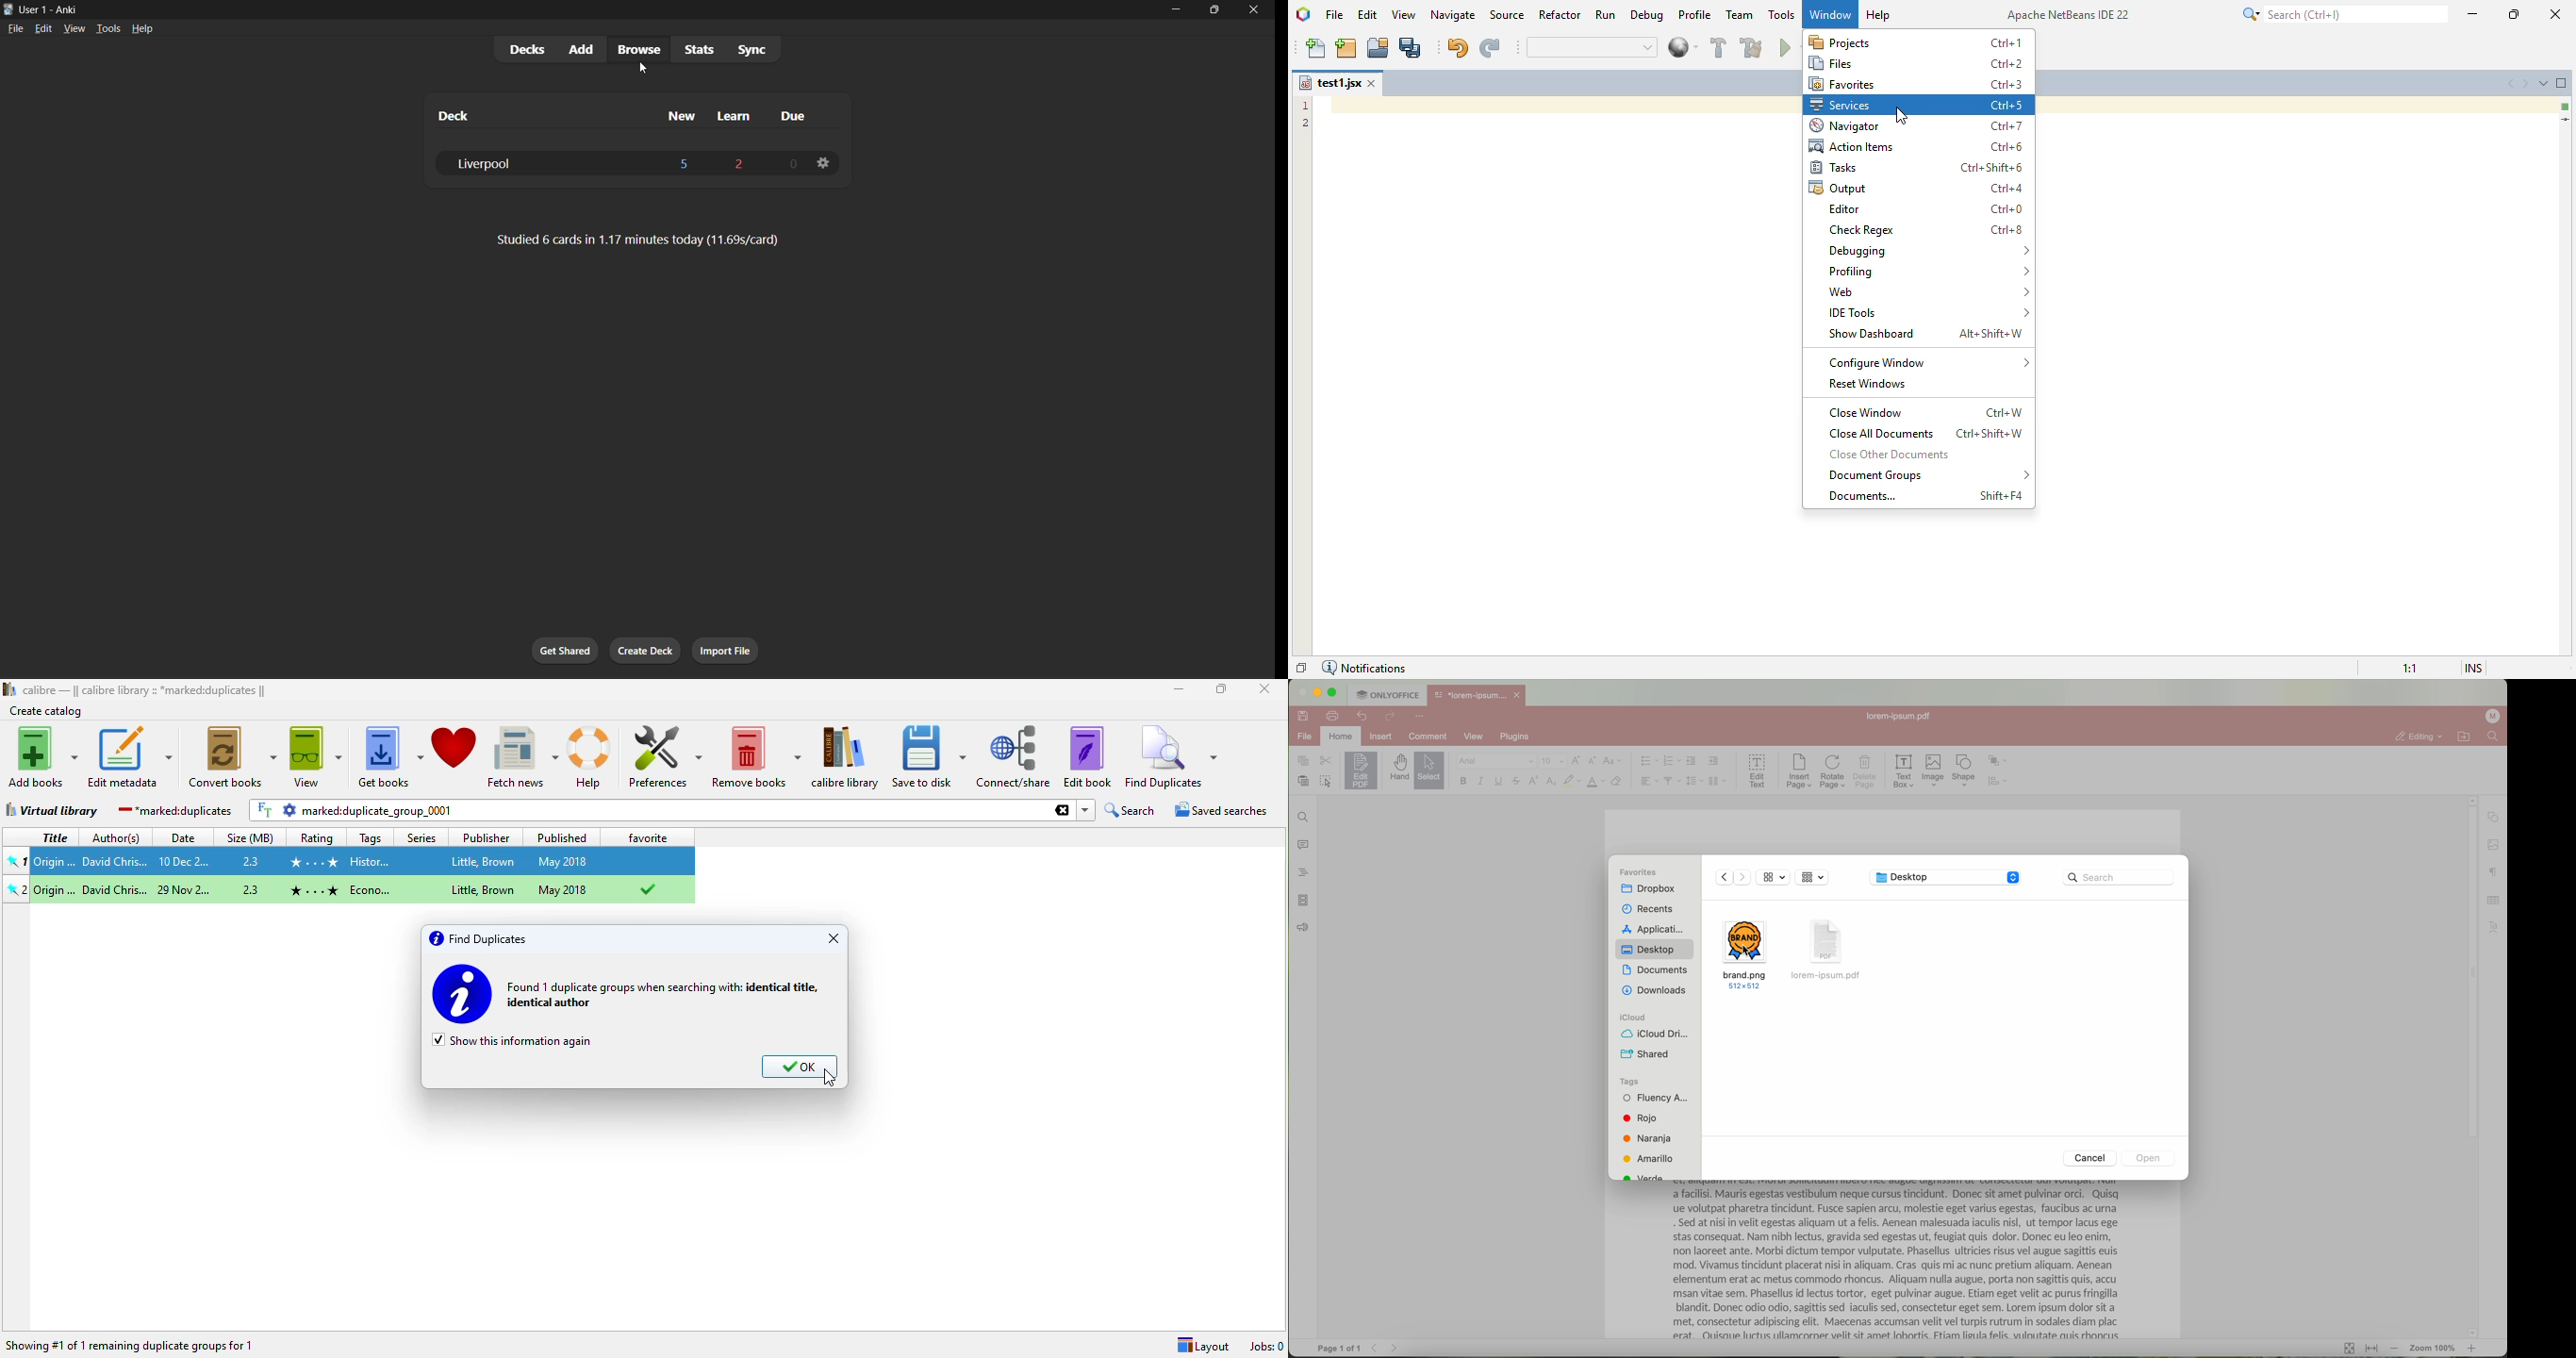  What do you see at coordinates (627, 995) in the screenshot?
I see `found 1 duplicate groups when searching with: identical title, identical author` at bounding box center [627, 995].